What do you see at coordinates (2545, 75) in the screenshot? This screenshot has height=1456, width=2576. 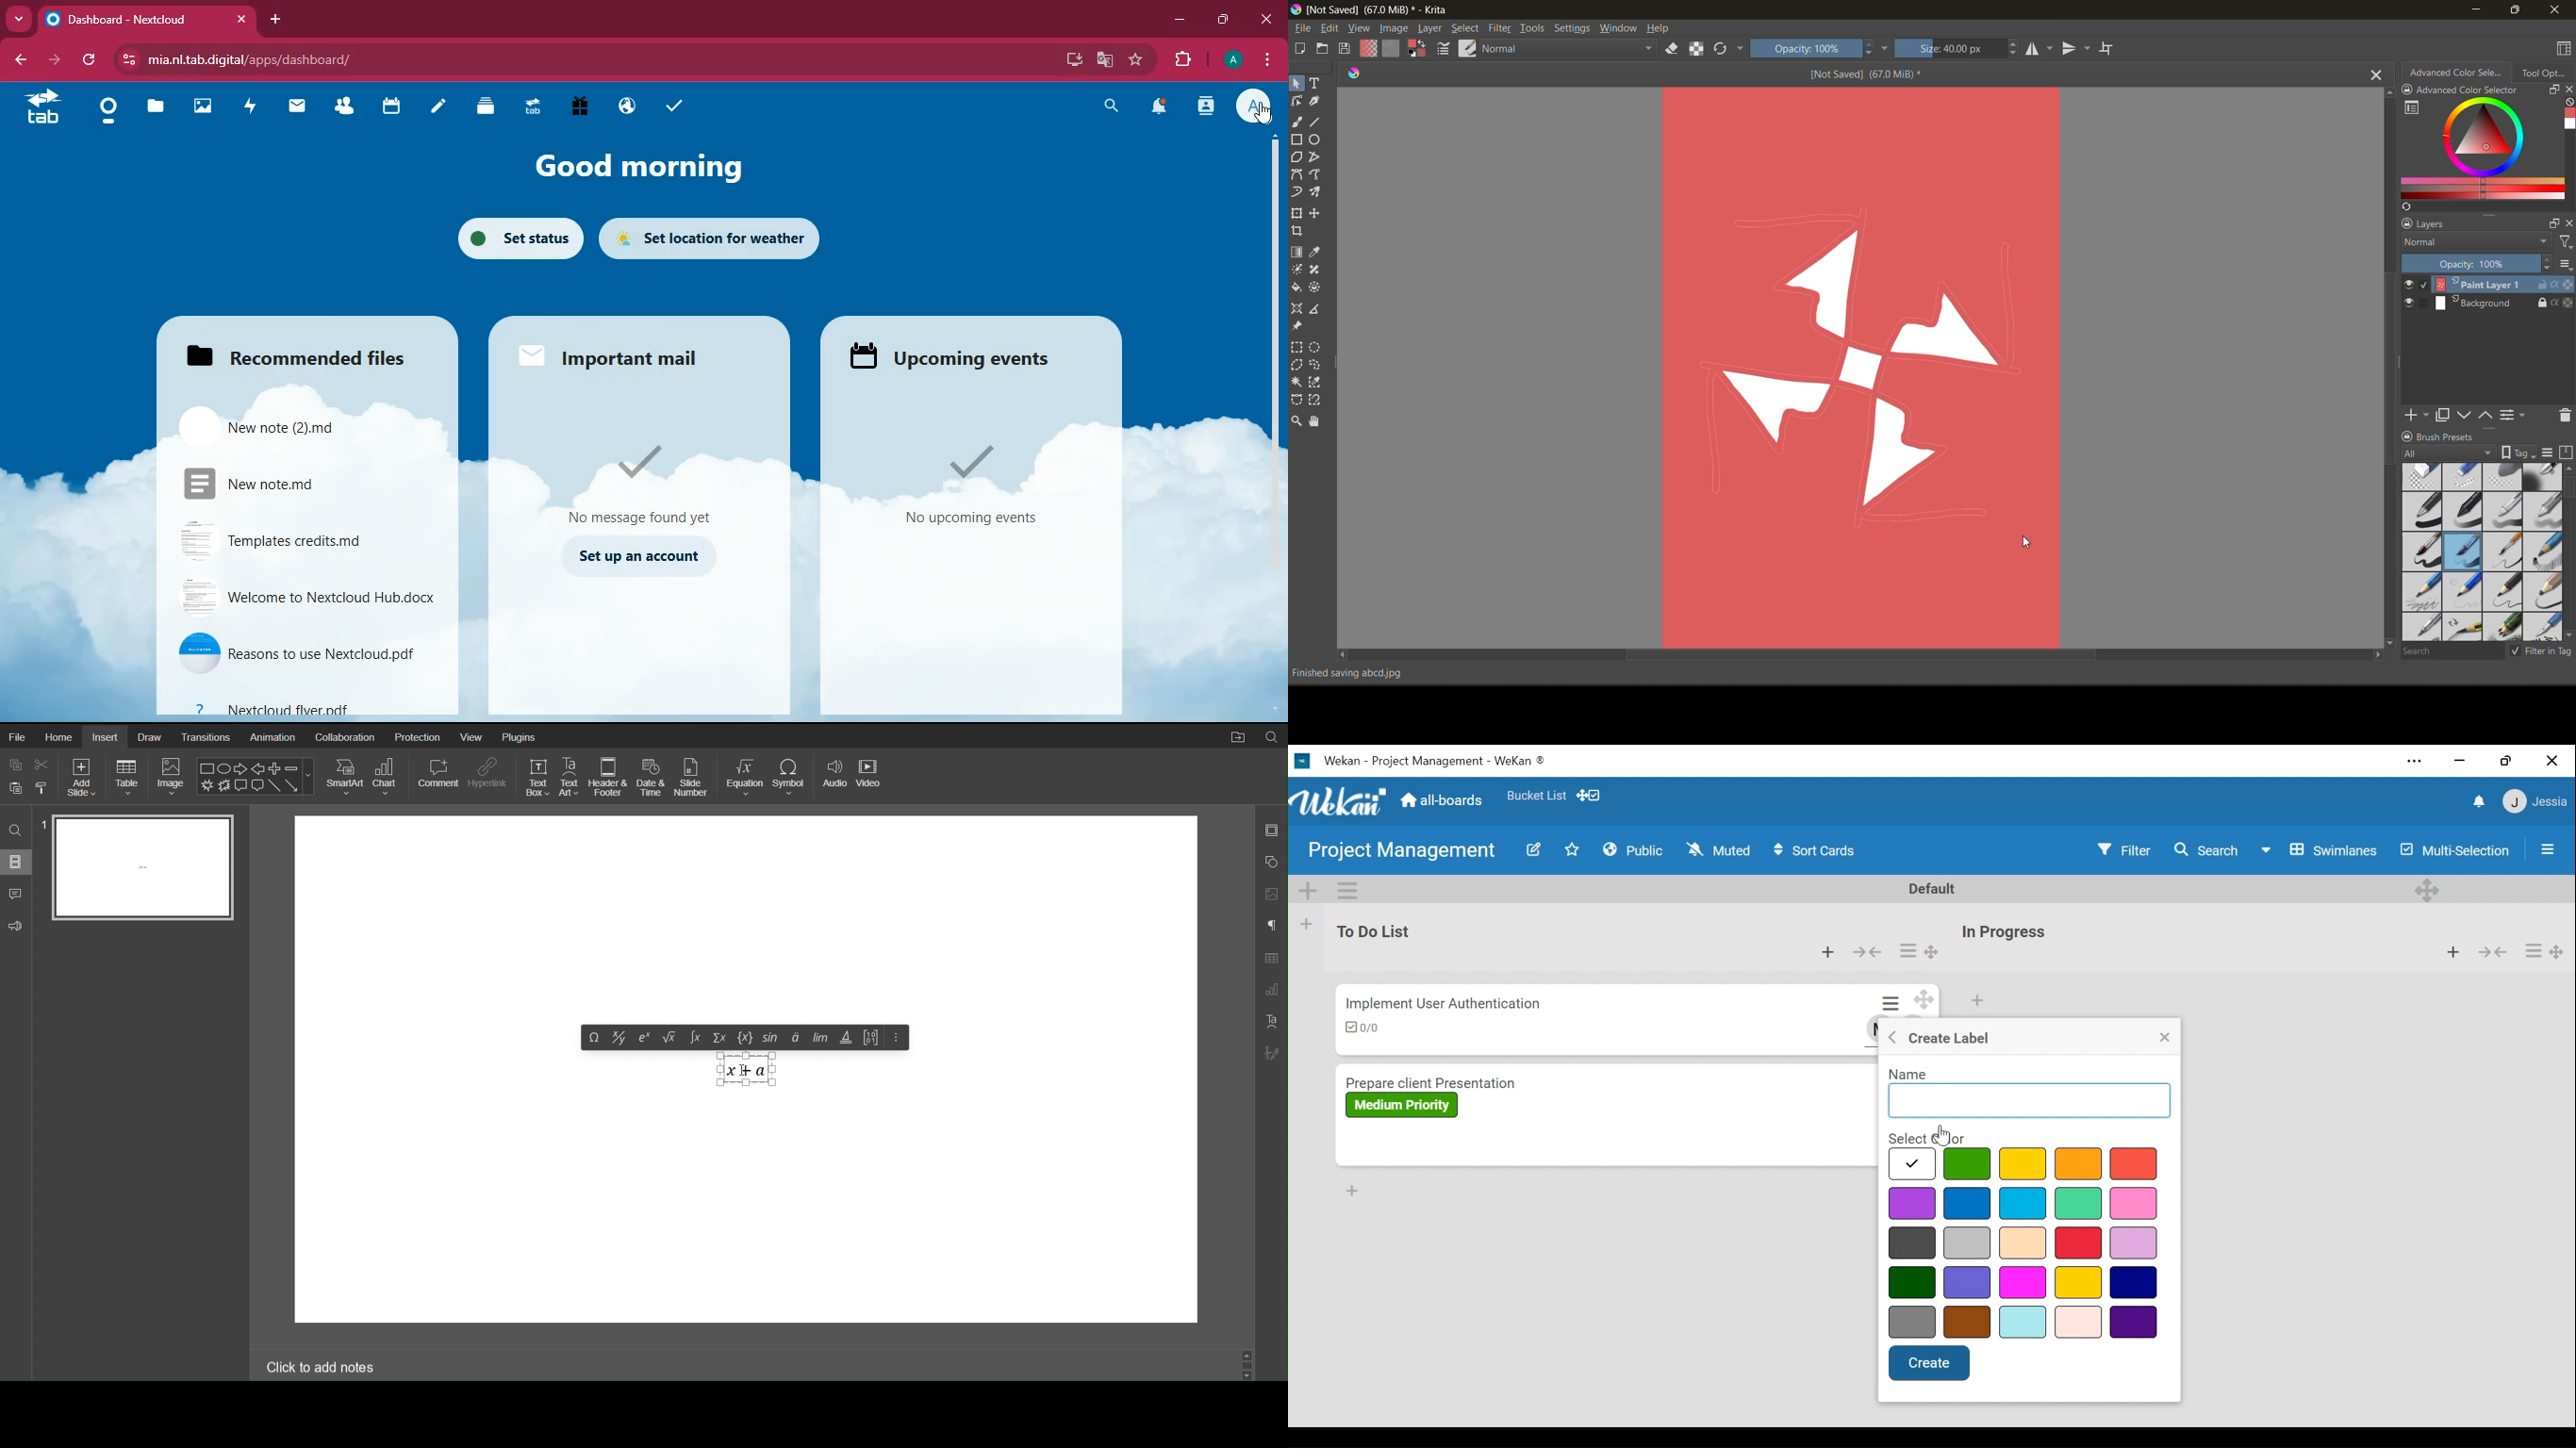 I see `tool options` at bounding box center [2545, 75].